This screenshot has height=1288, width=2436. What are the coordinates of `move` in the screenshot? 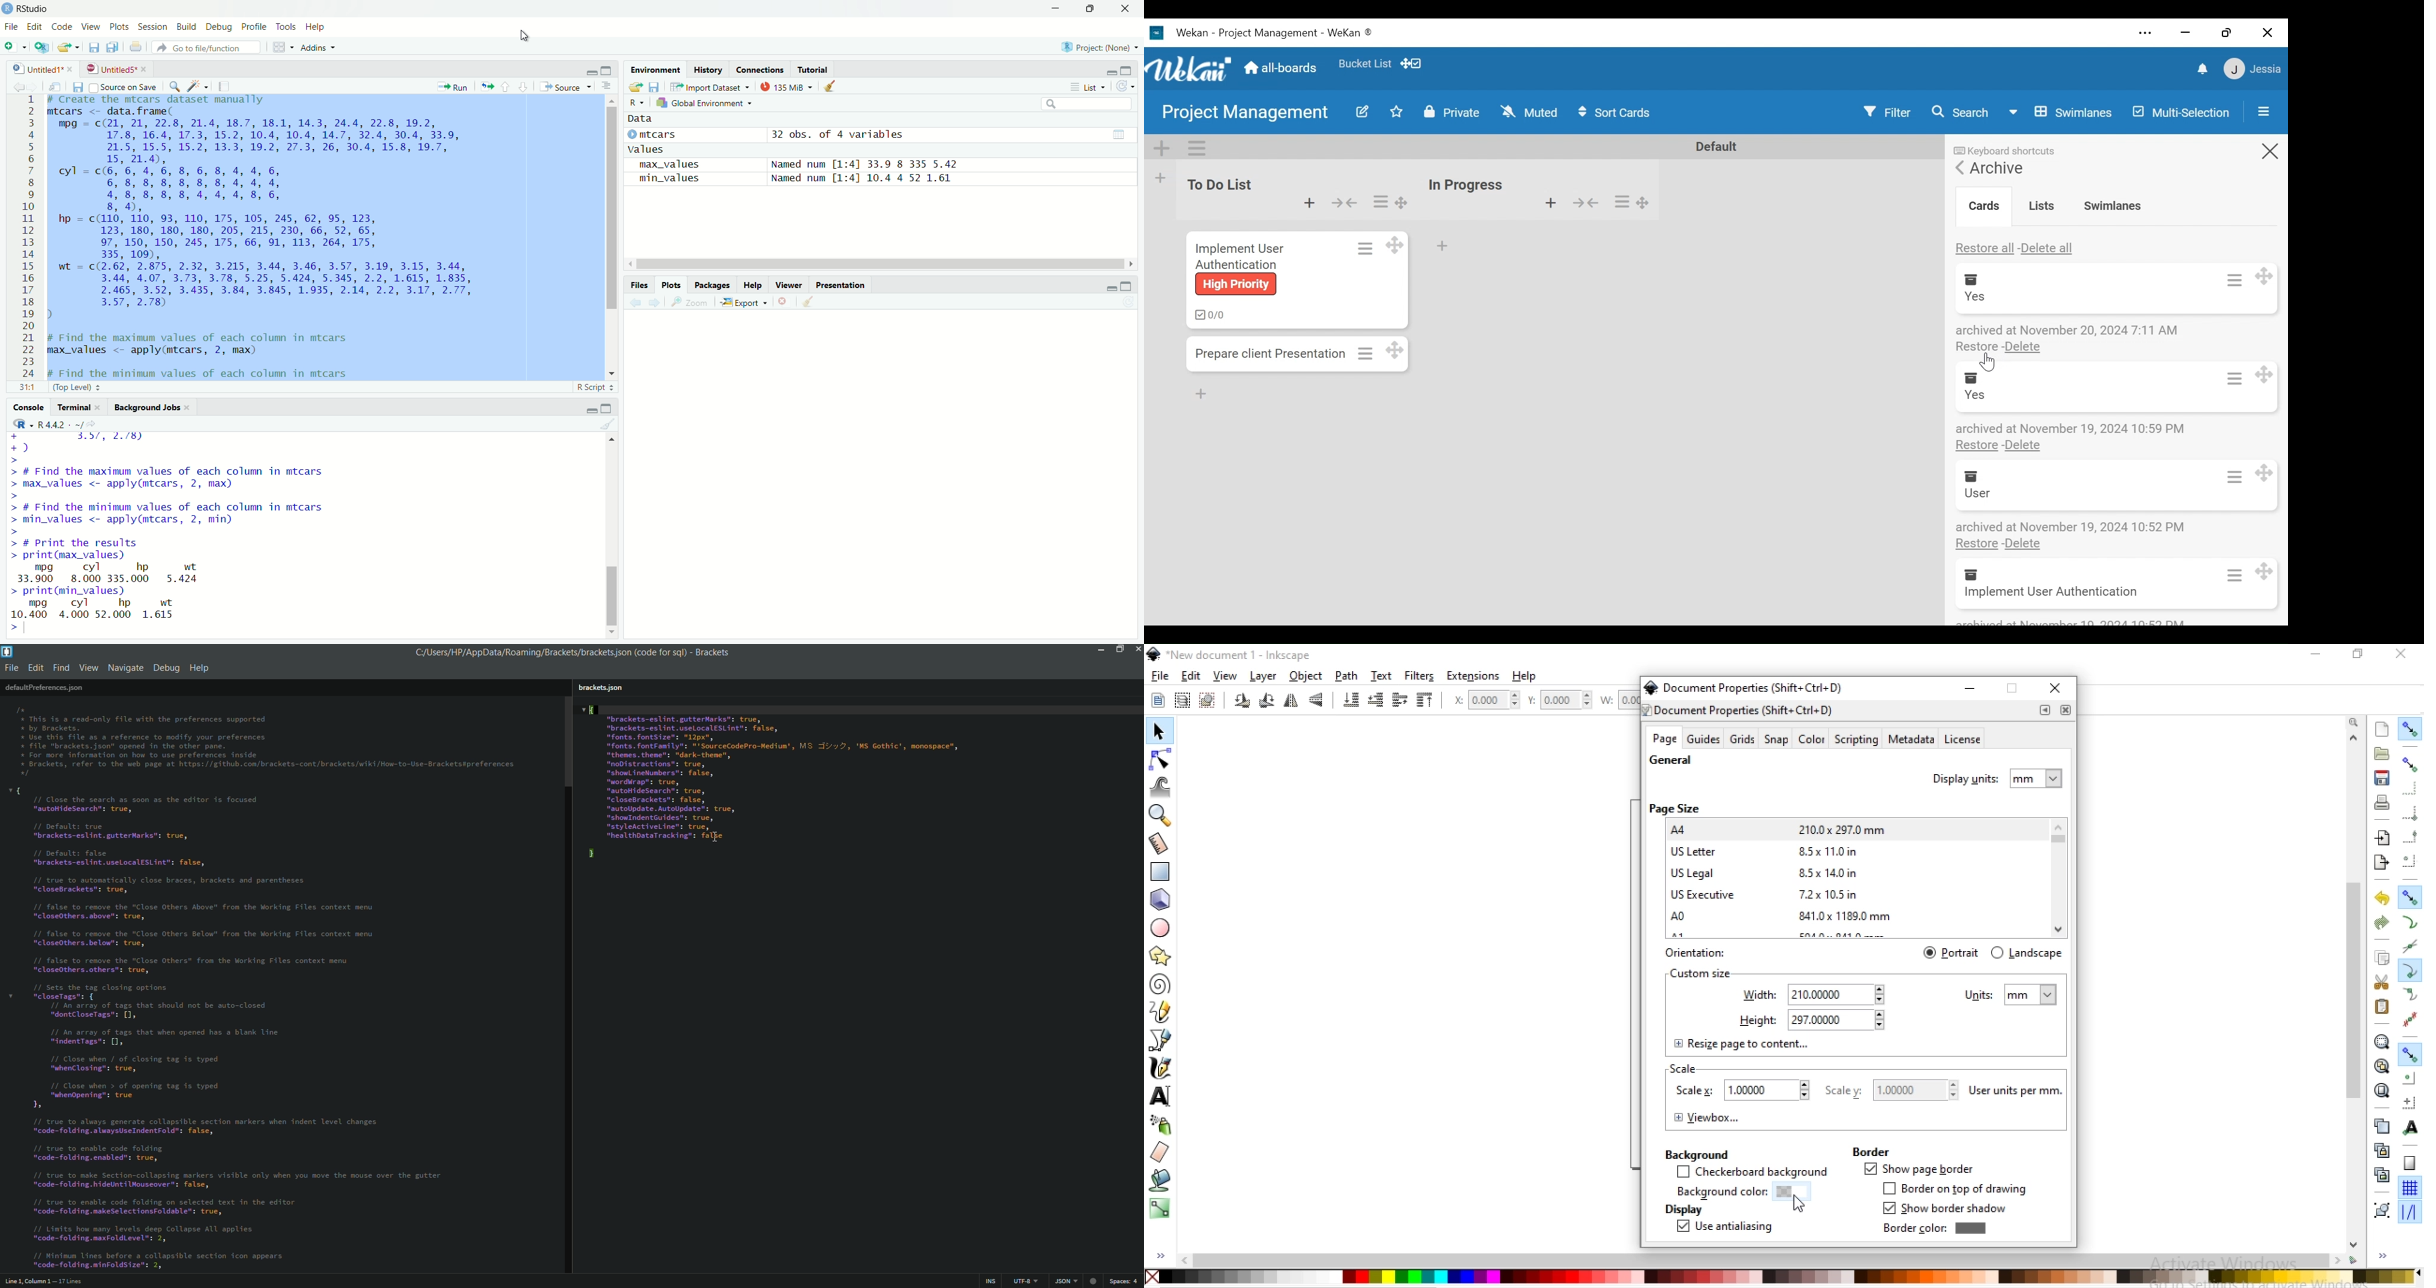 It's located at (70, 48).